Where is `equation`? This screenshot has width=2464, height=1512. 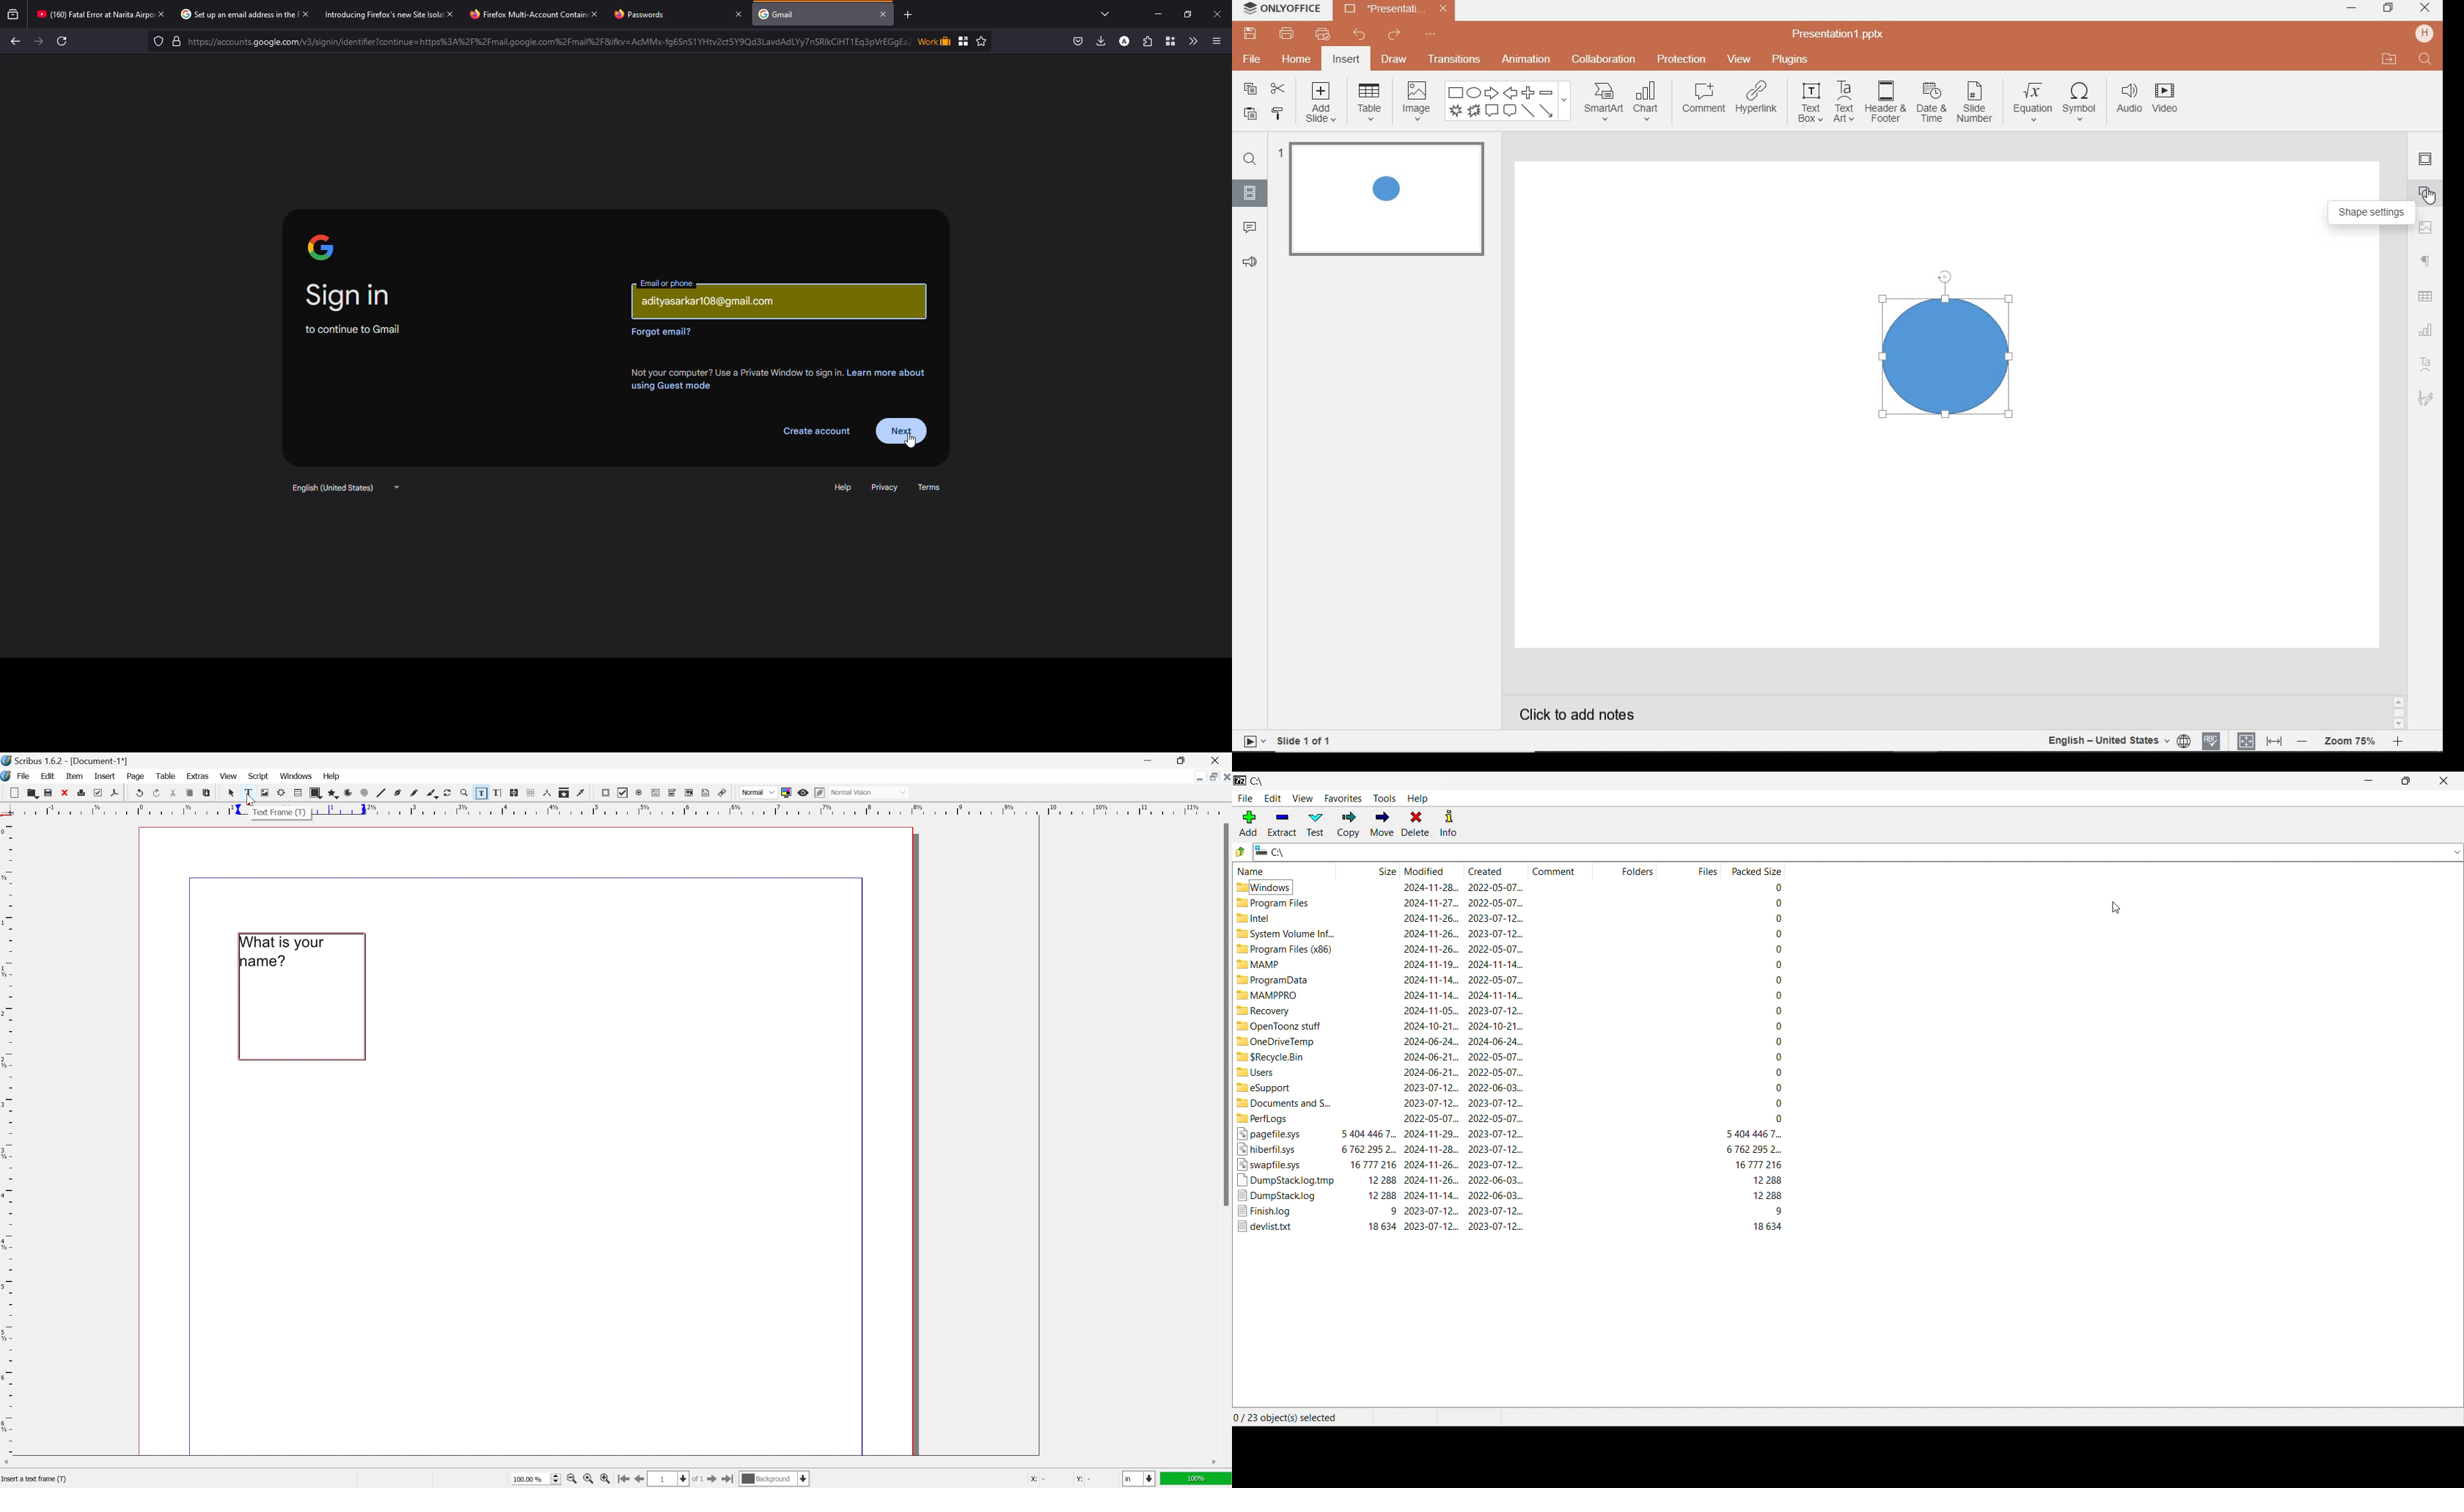 equation is located at coordinates (2031, 102).